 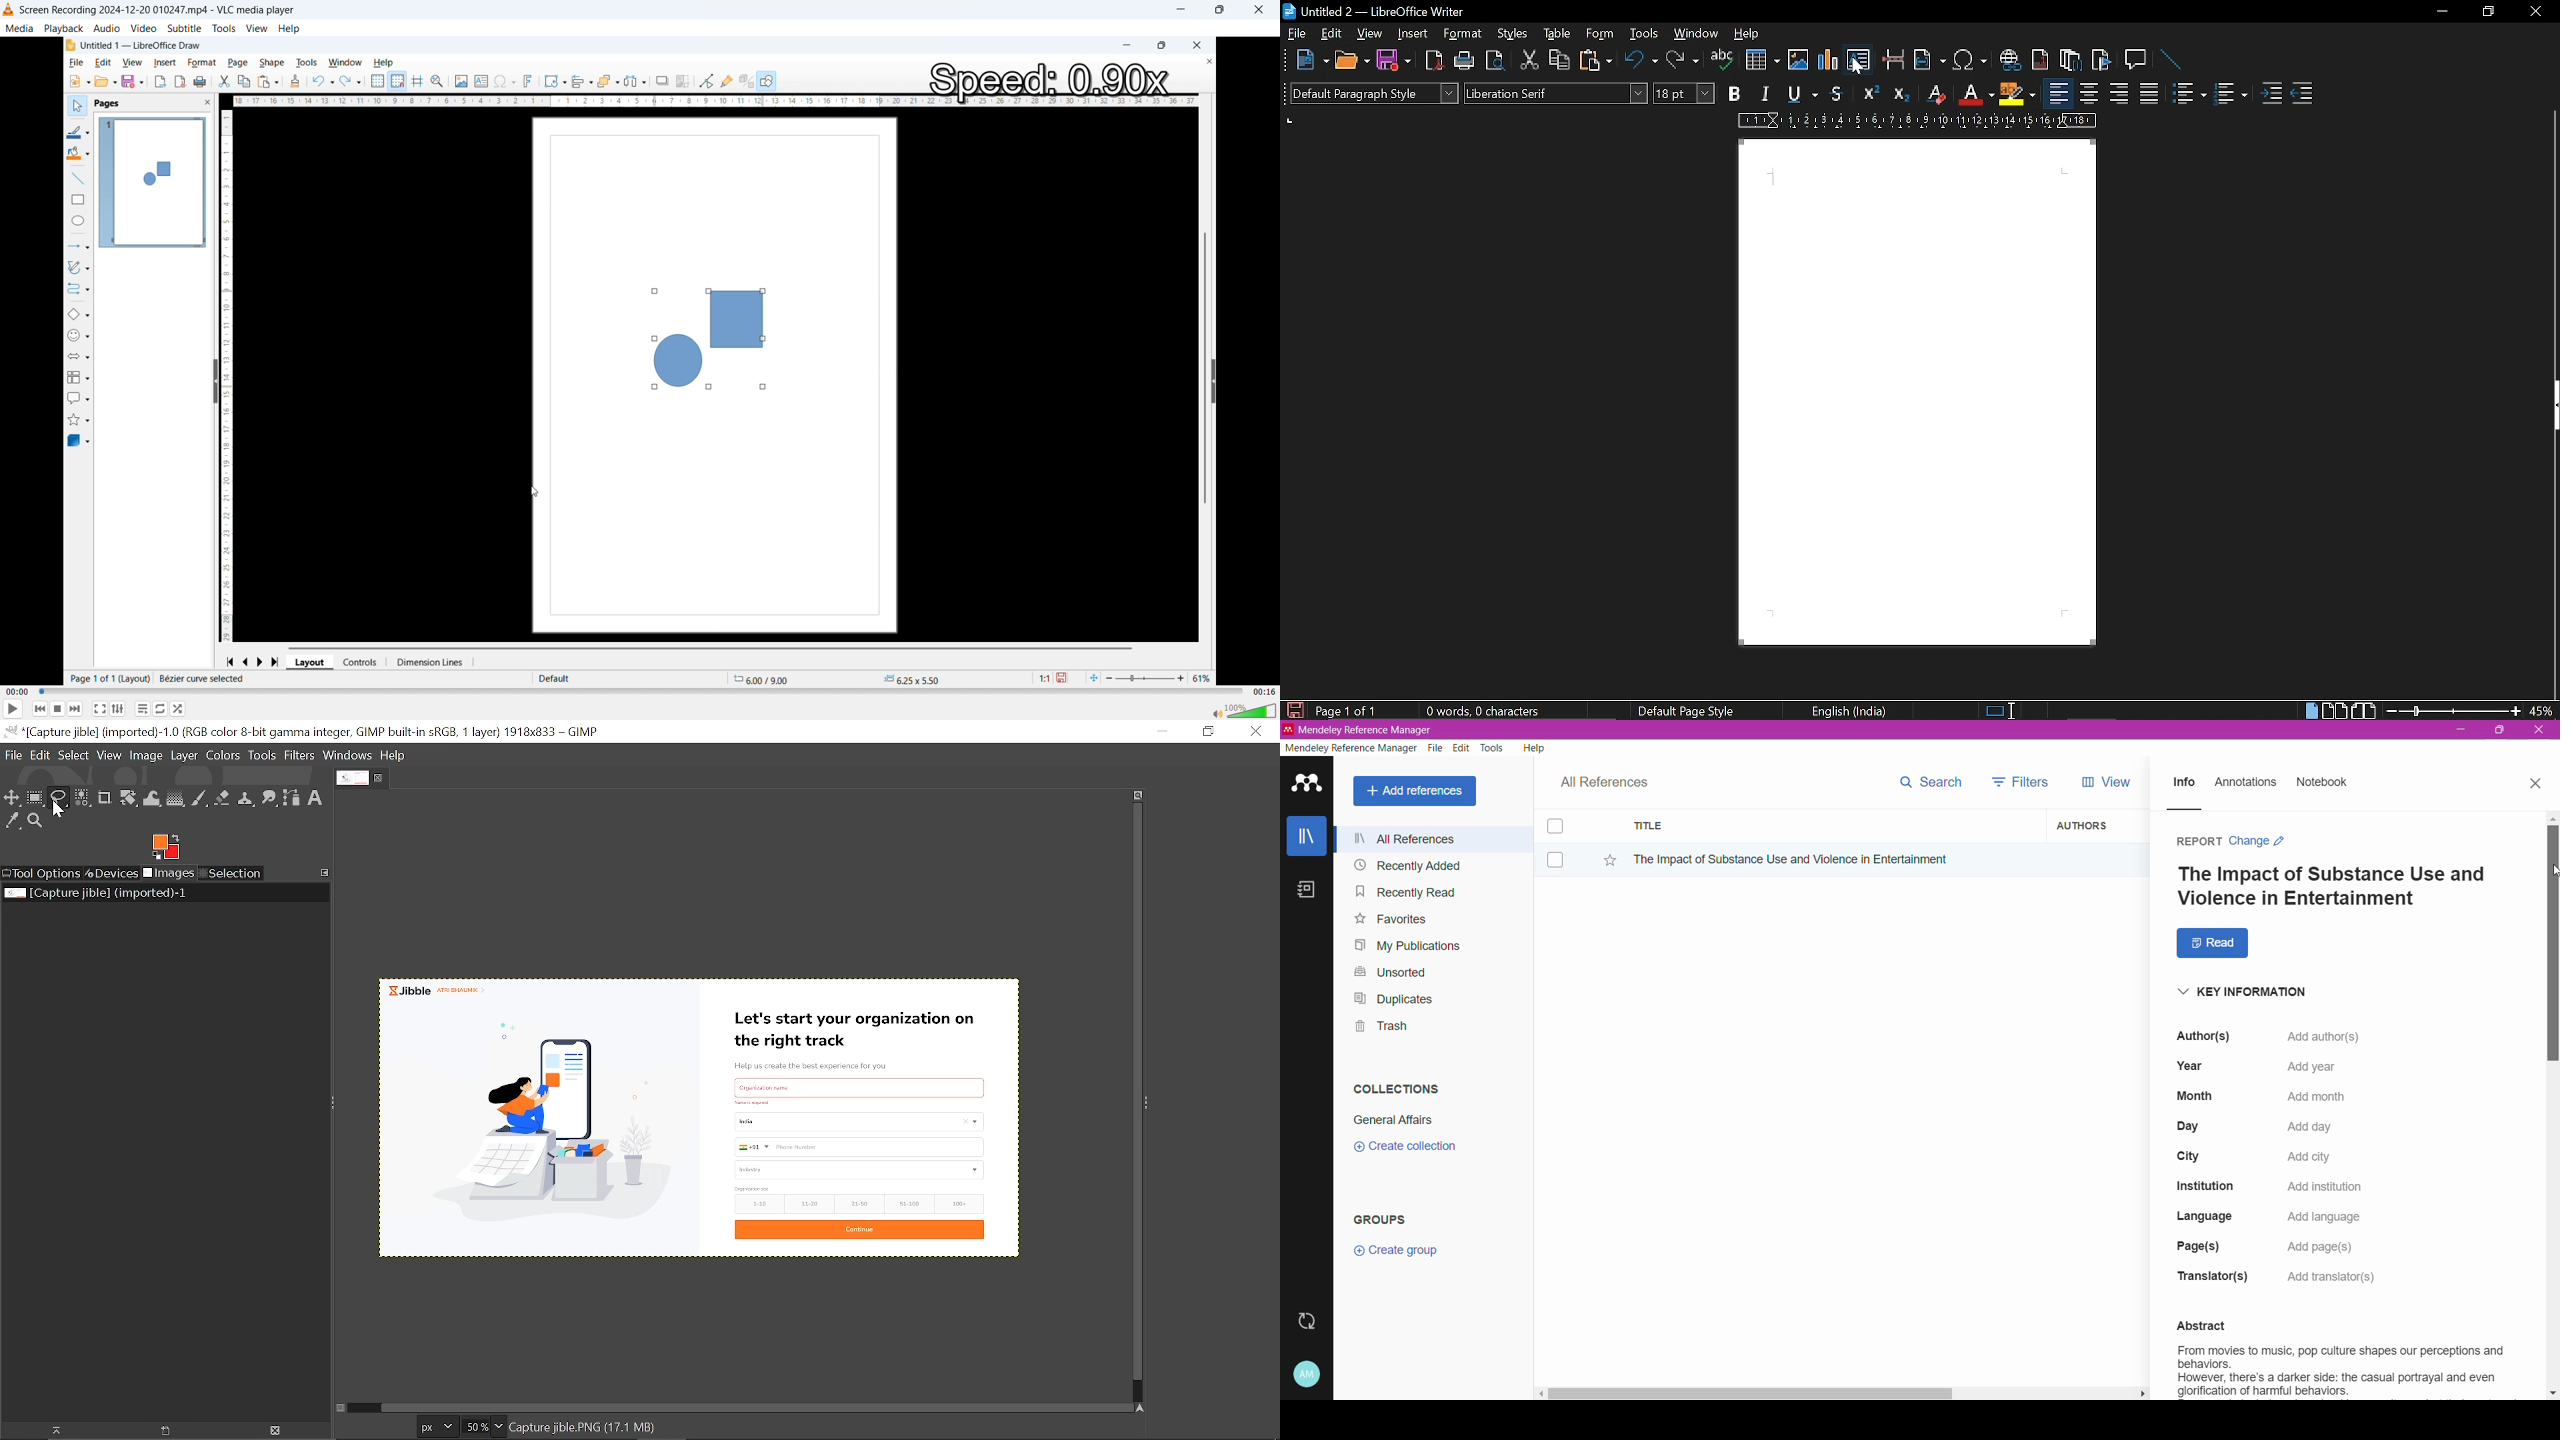 What do you see at coordinates (153, 10) in the screenshot?
I see `Screen Recording 2024-12-20 010247.mp4 - VLC media player` at bounding box center [153, 10].